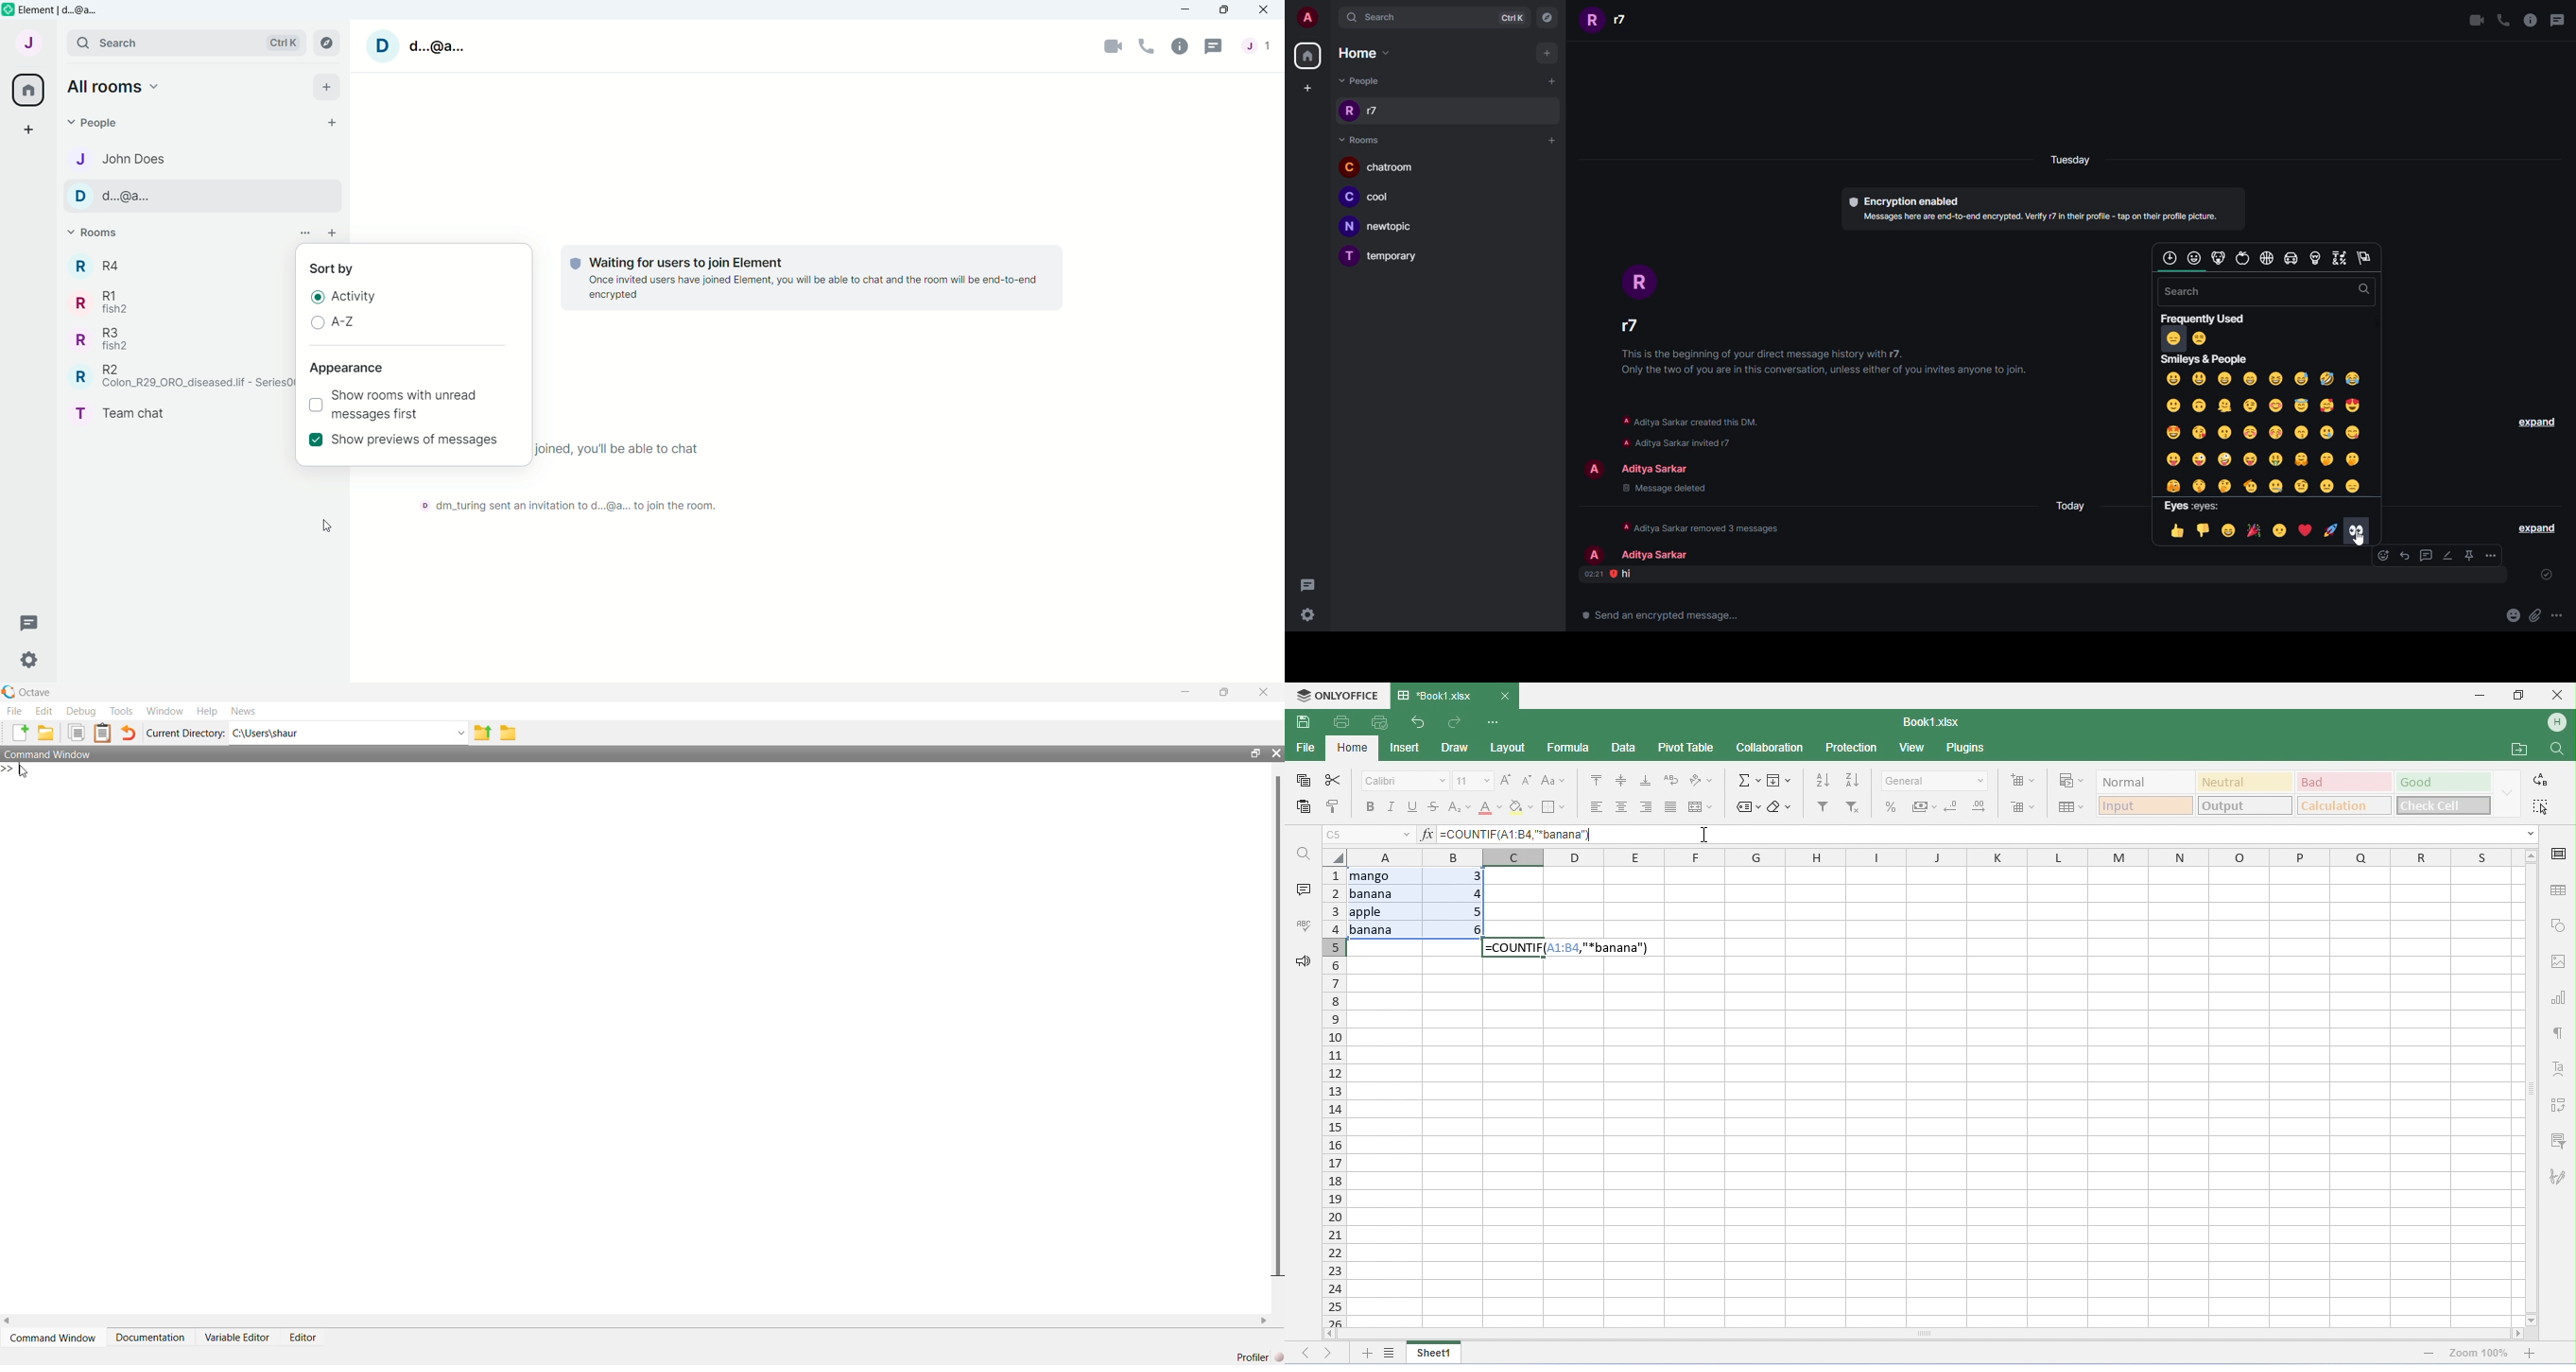 The width and height of the screenshot is (2576, 1372). Describe the element at coordinates (1390, 1352) in the screenshot. I see `list of sheets` at that location.